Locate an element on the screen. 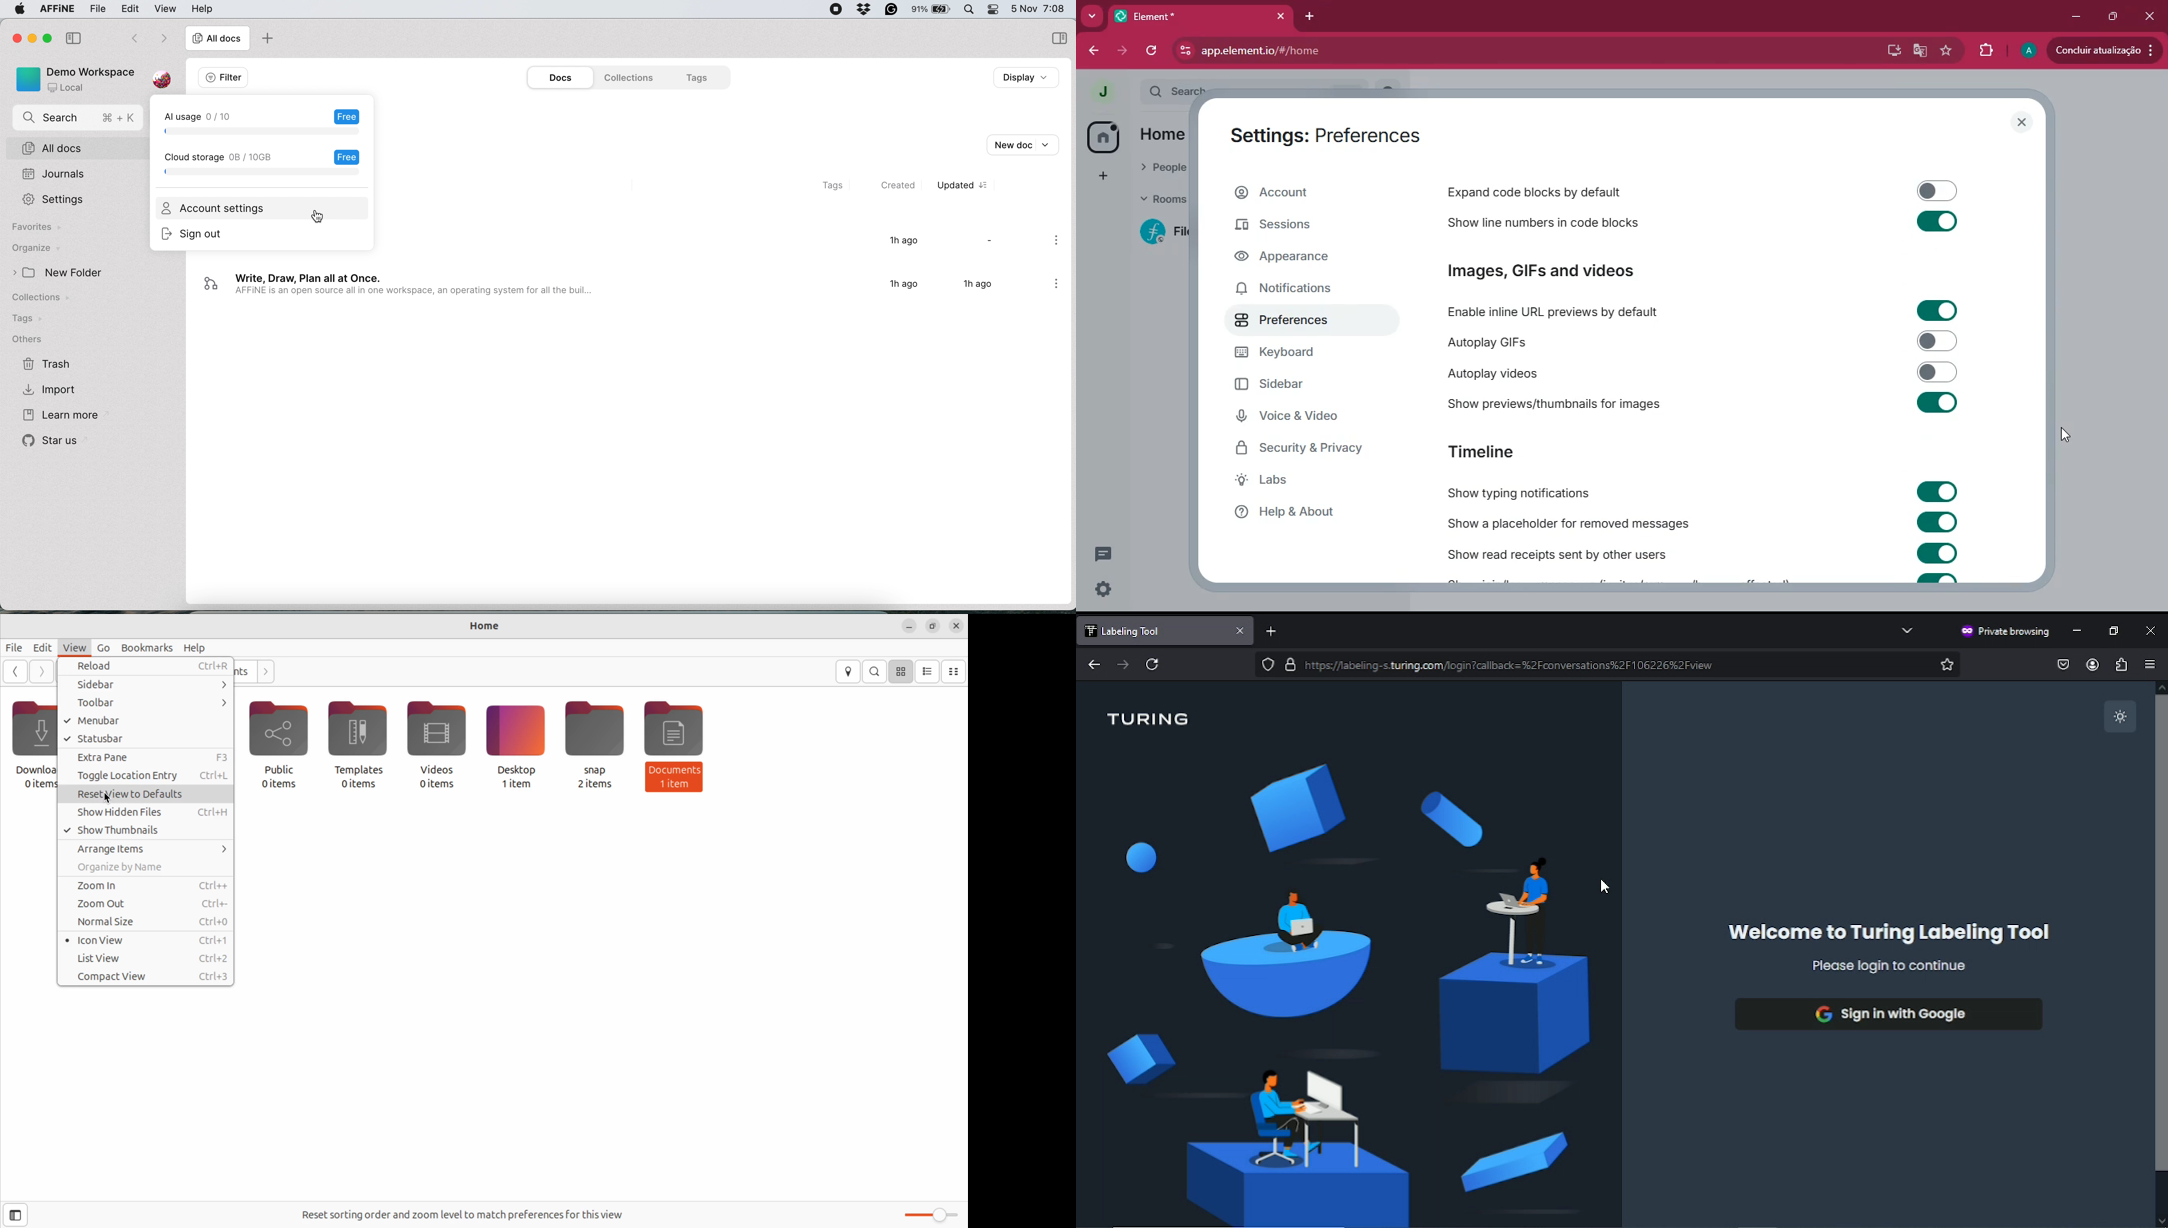 The image size is (2184, 1232). import is located at coordinates (56, 390).